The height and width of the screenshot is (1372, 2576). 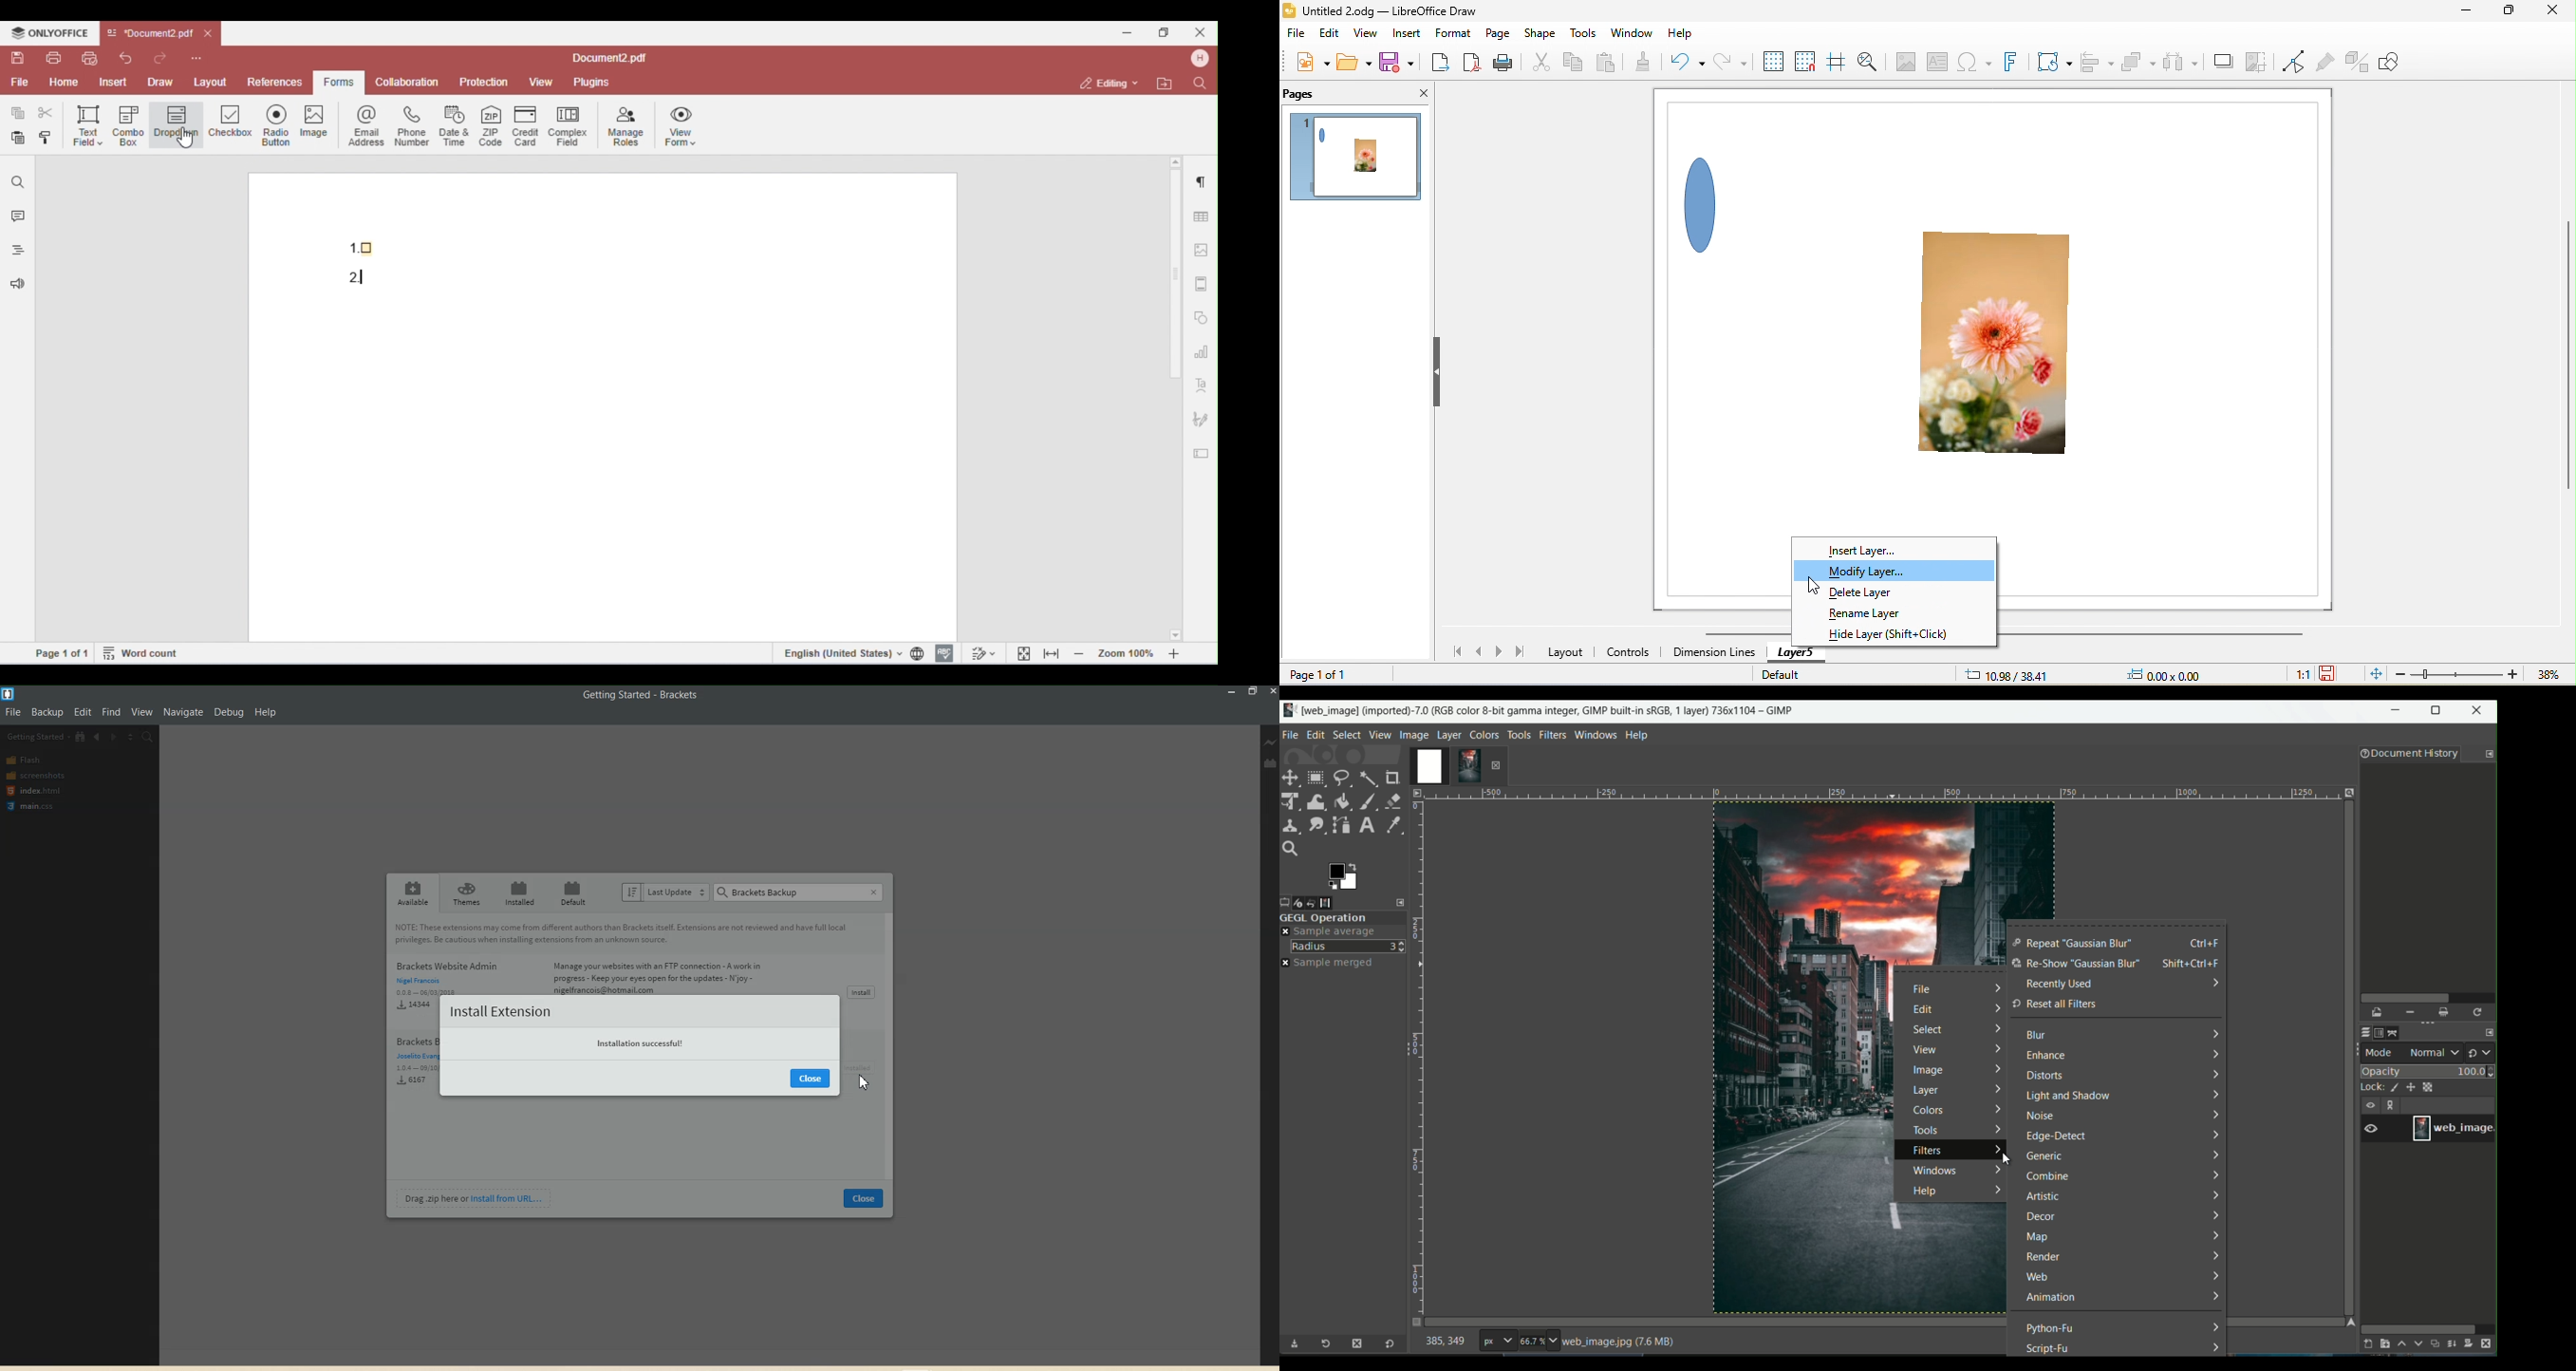 I want to click on filters, so click(x=1929, y=1151).